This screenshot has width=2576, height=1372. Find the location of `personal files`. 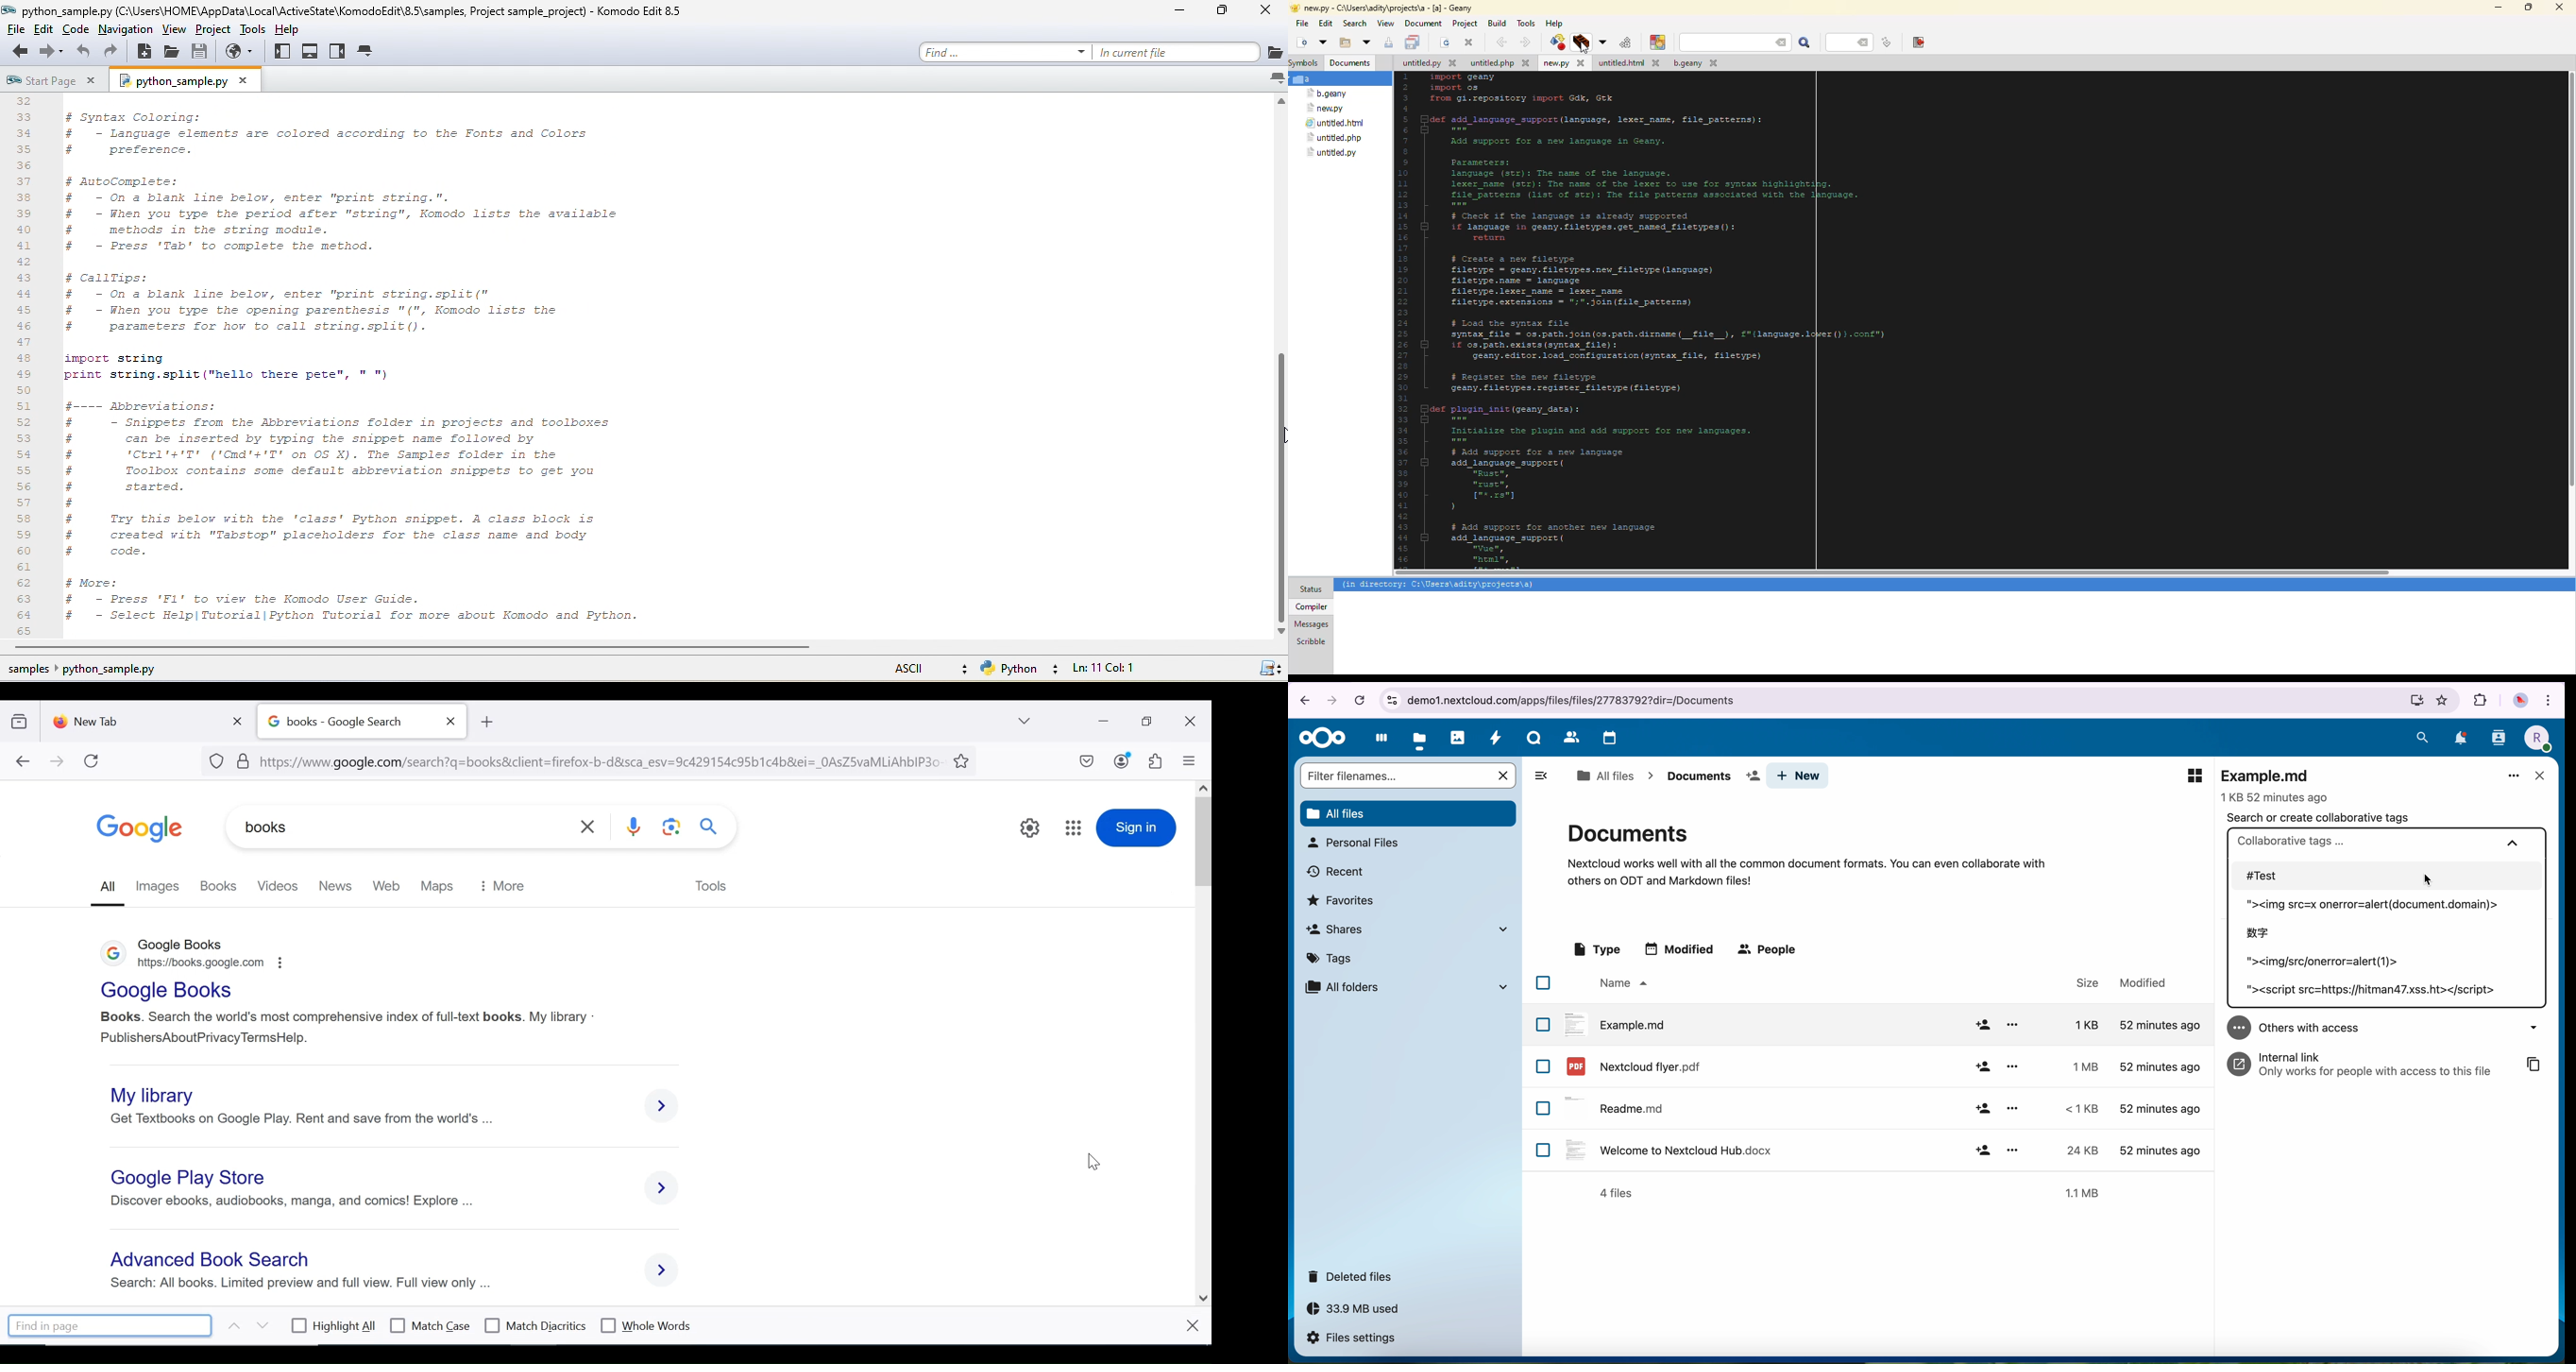

personal files is located at coordinates (1353, 843).